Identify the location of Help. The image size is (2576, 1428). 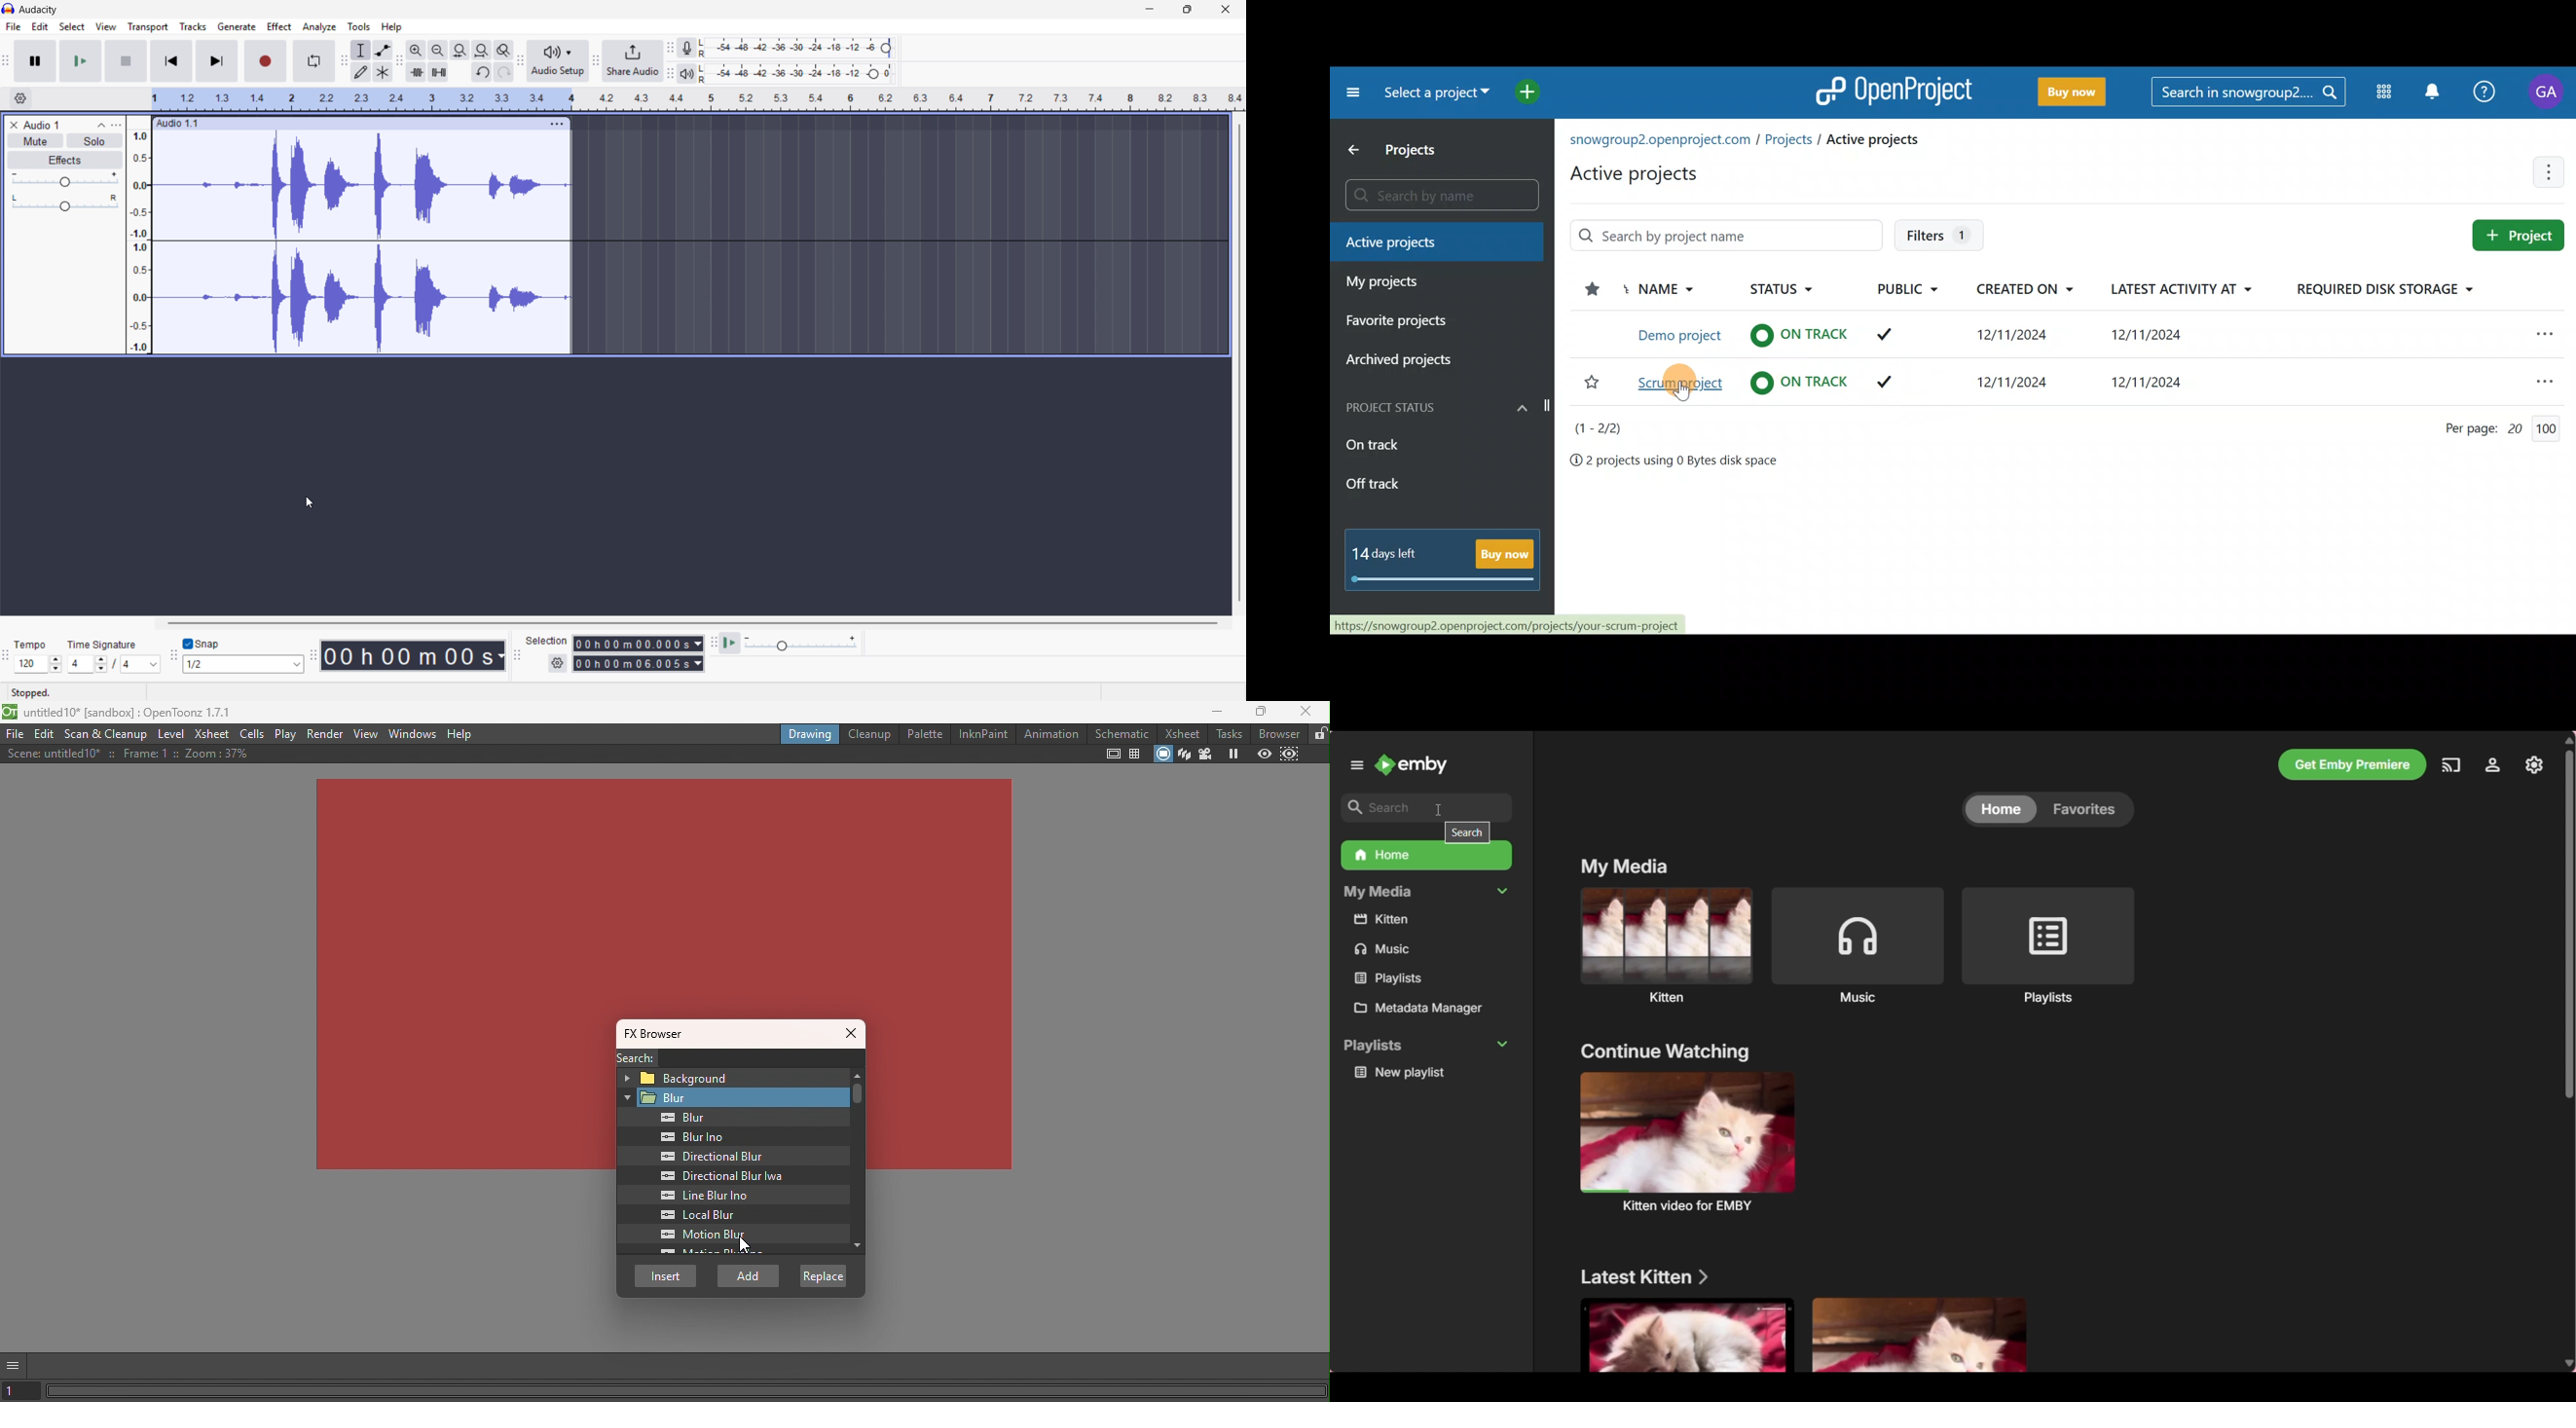
(392, 27).